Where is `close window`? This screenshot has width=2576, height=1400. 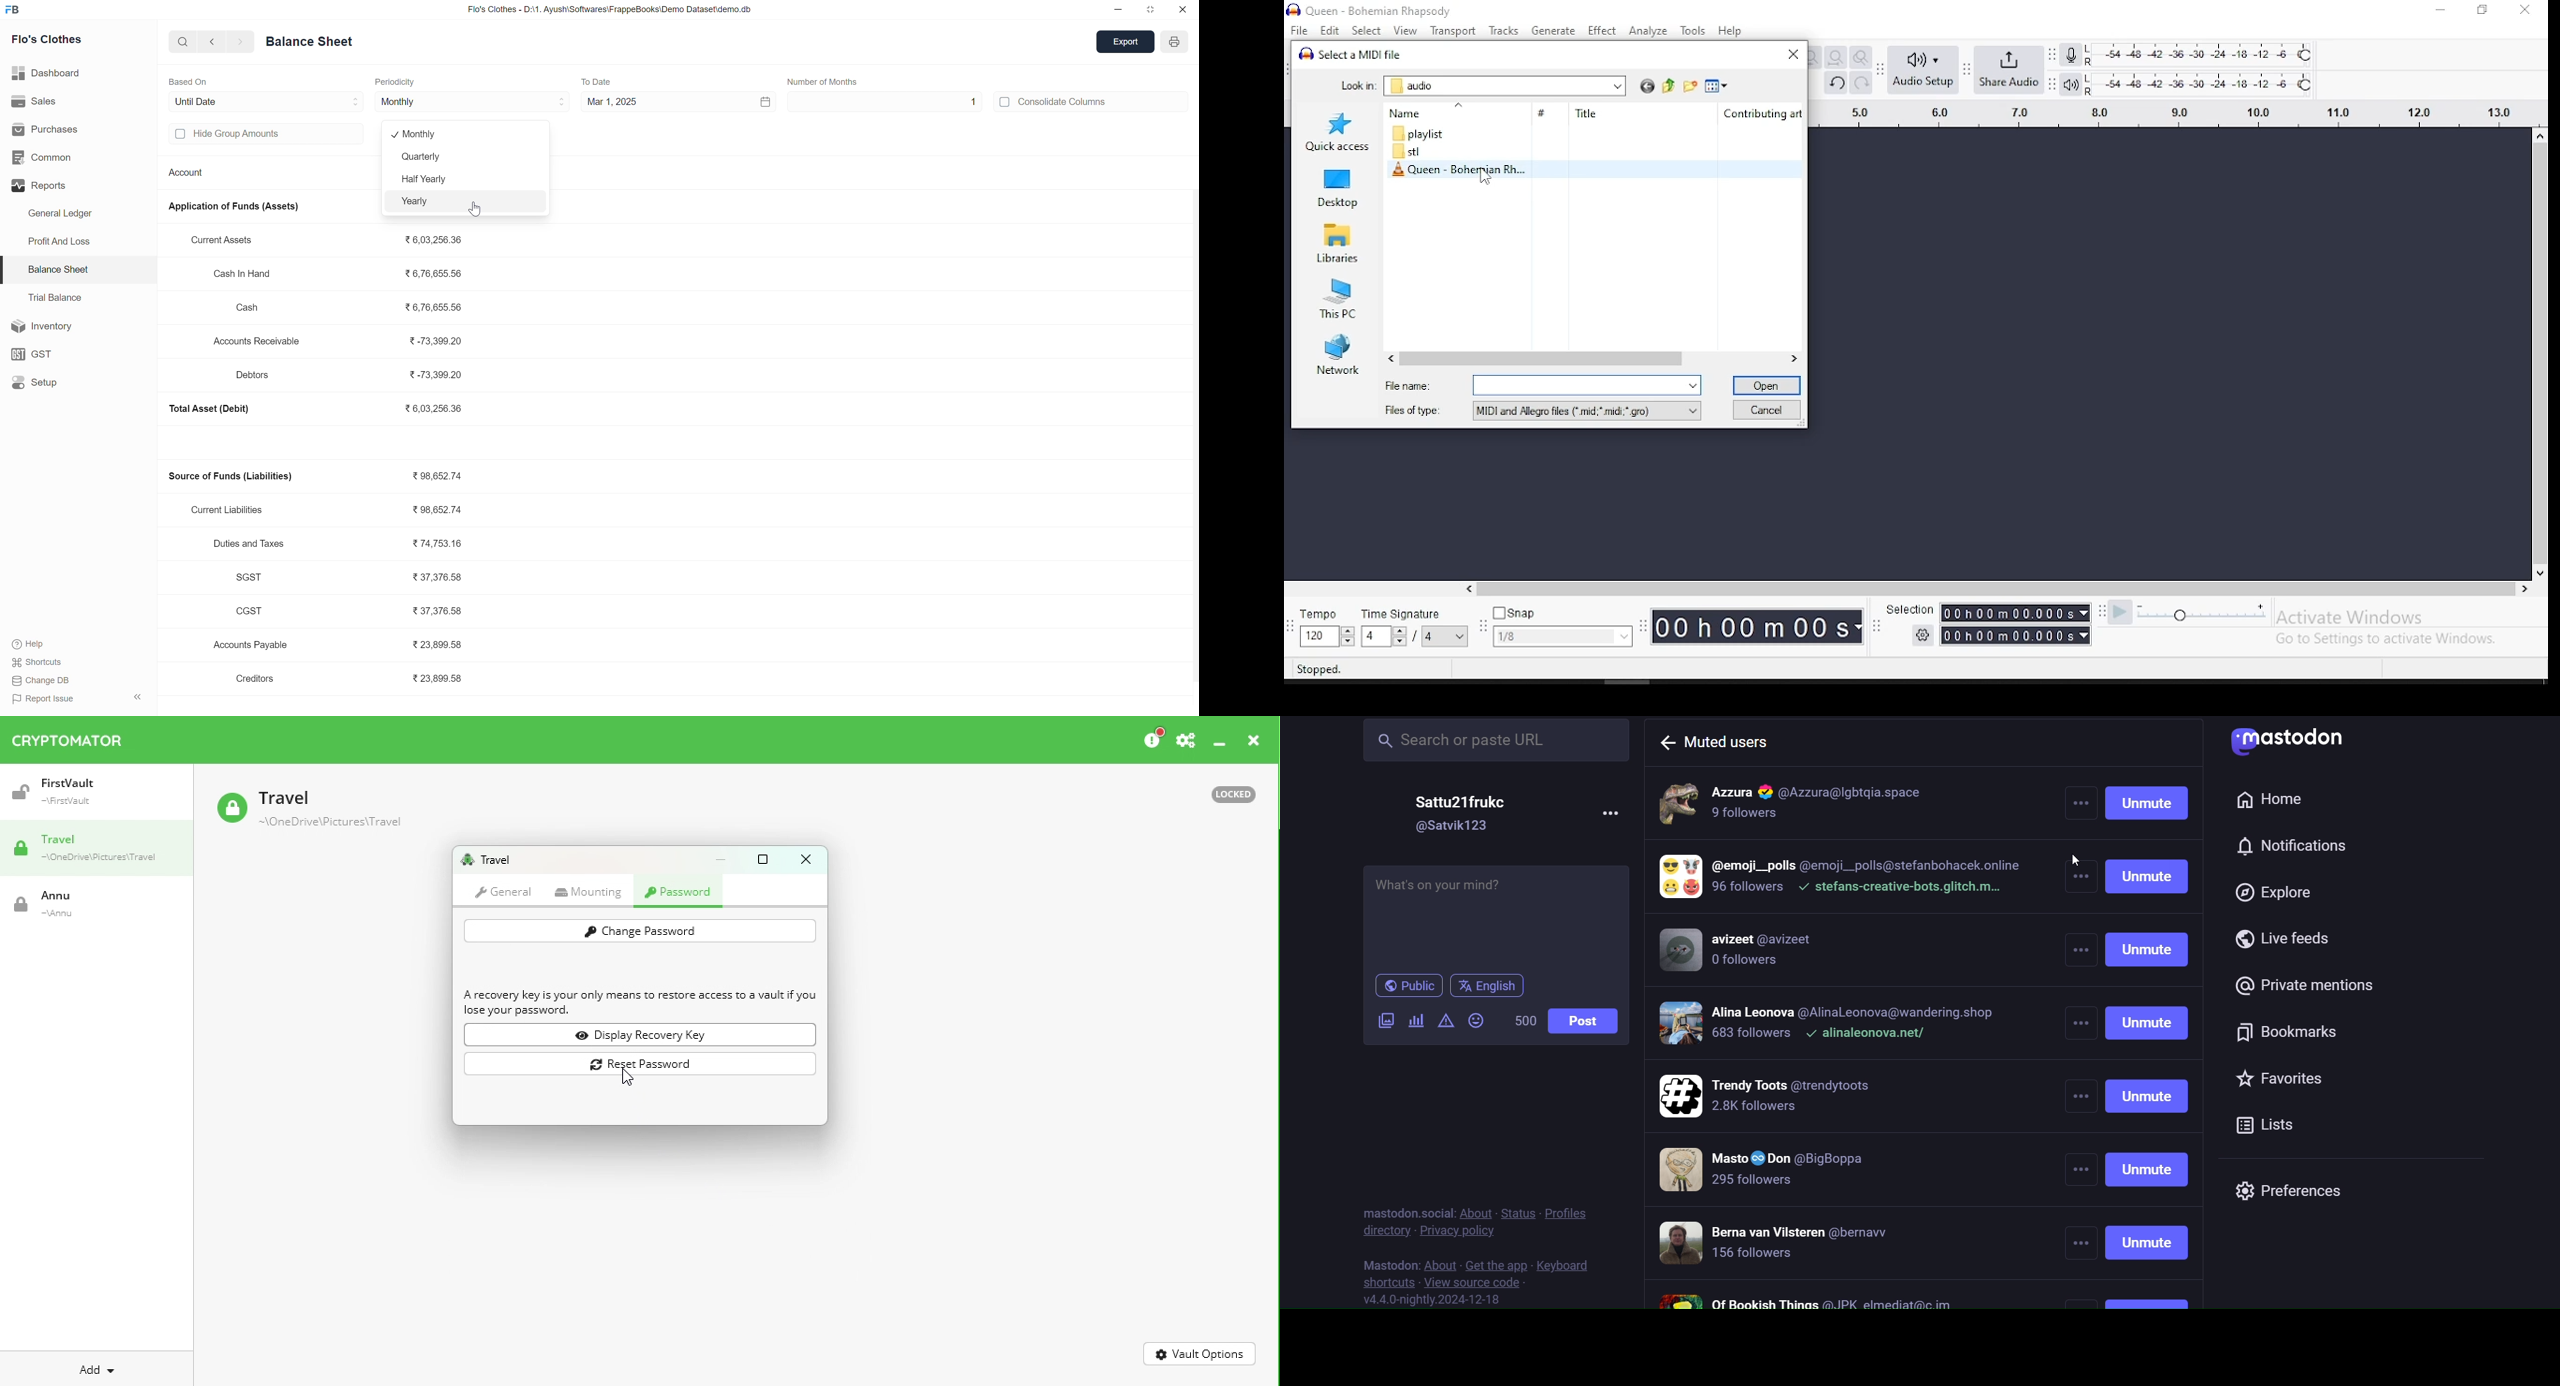 close window is located at coordinates (1794, 56).